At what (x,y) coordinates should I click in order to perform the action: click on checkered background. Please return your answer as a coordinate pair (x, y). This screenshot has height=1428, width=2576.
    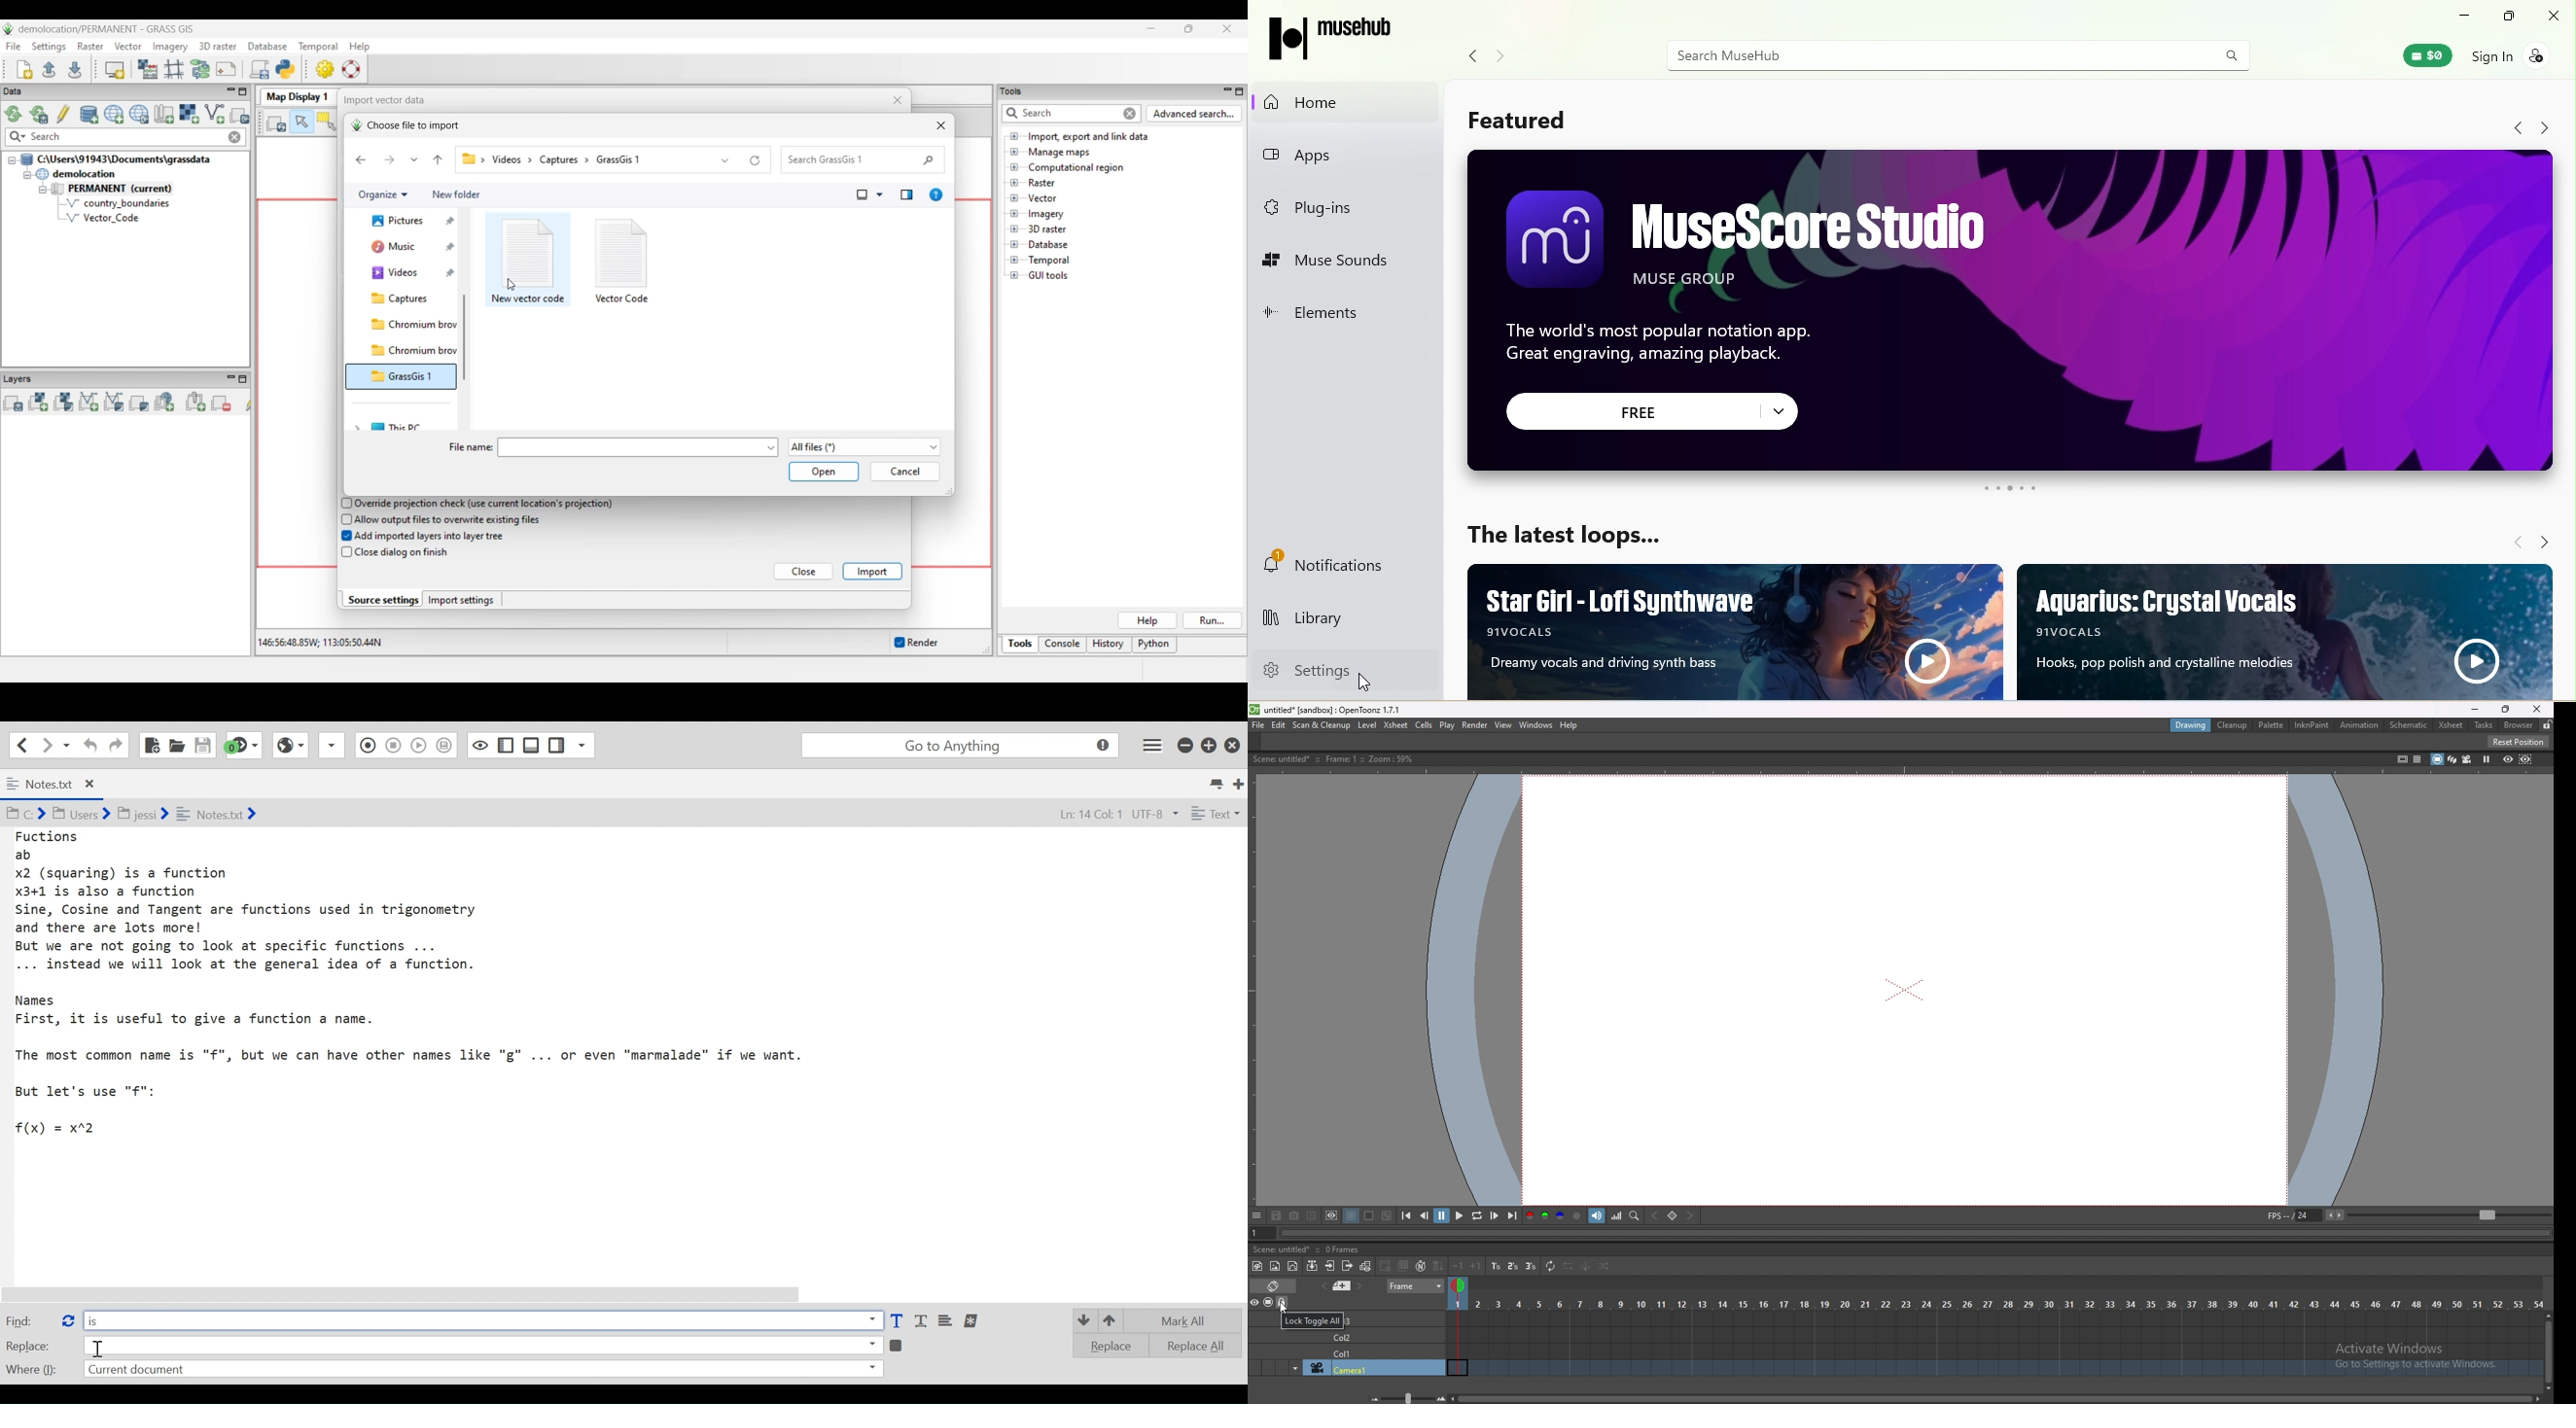
    Looking at the image, I should click on (1386, 1216).